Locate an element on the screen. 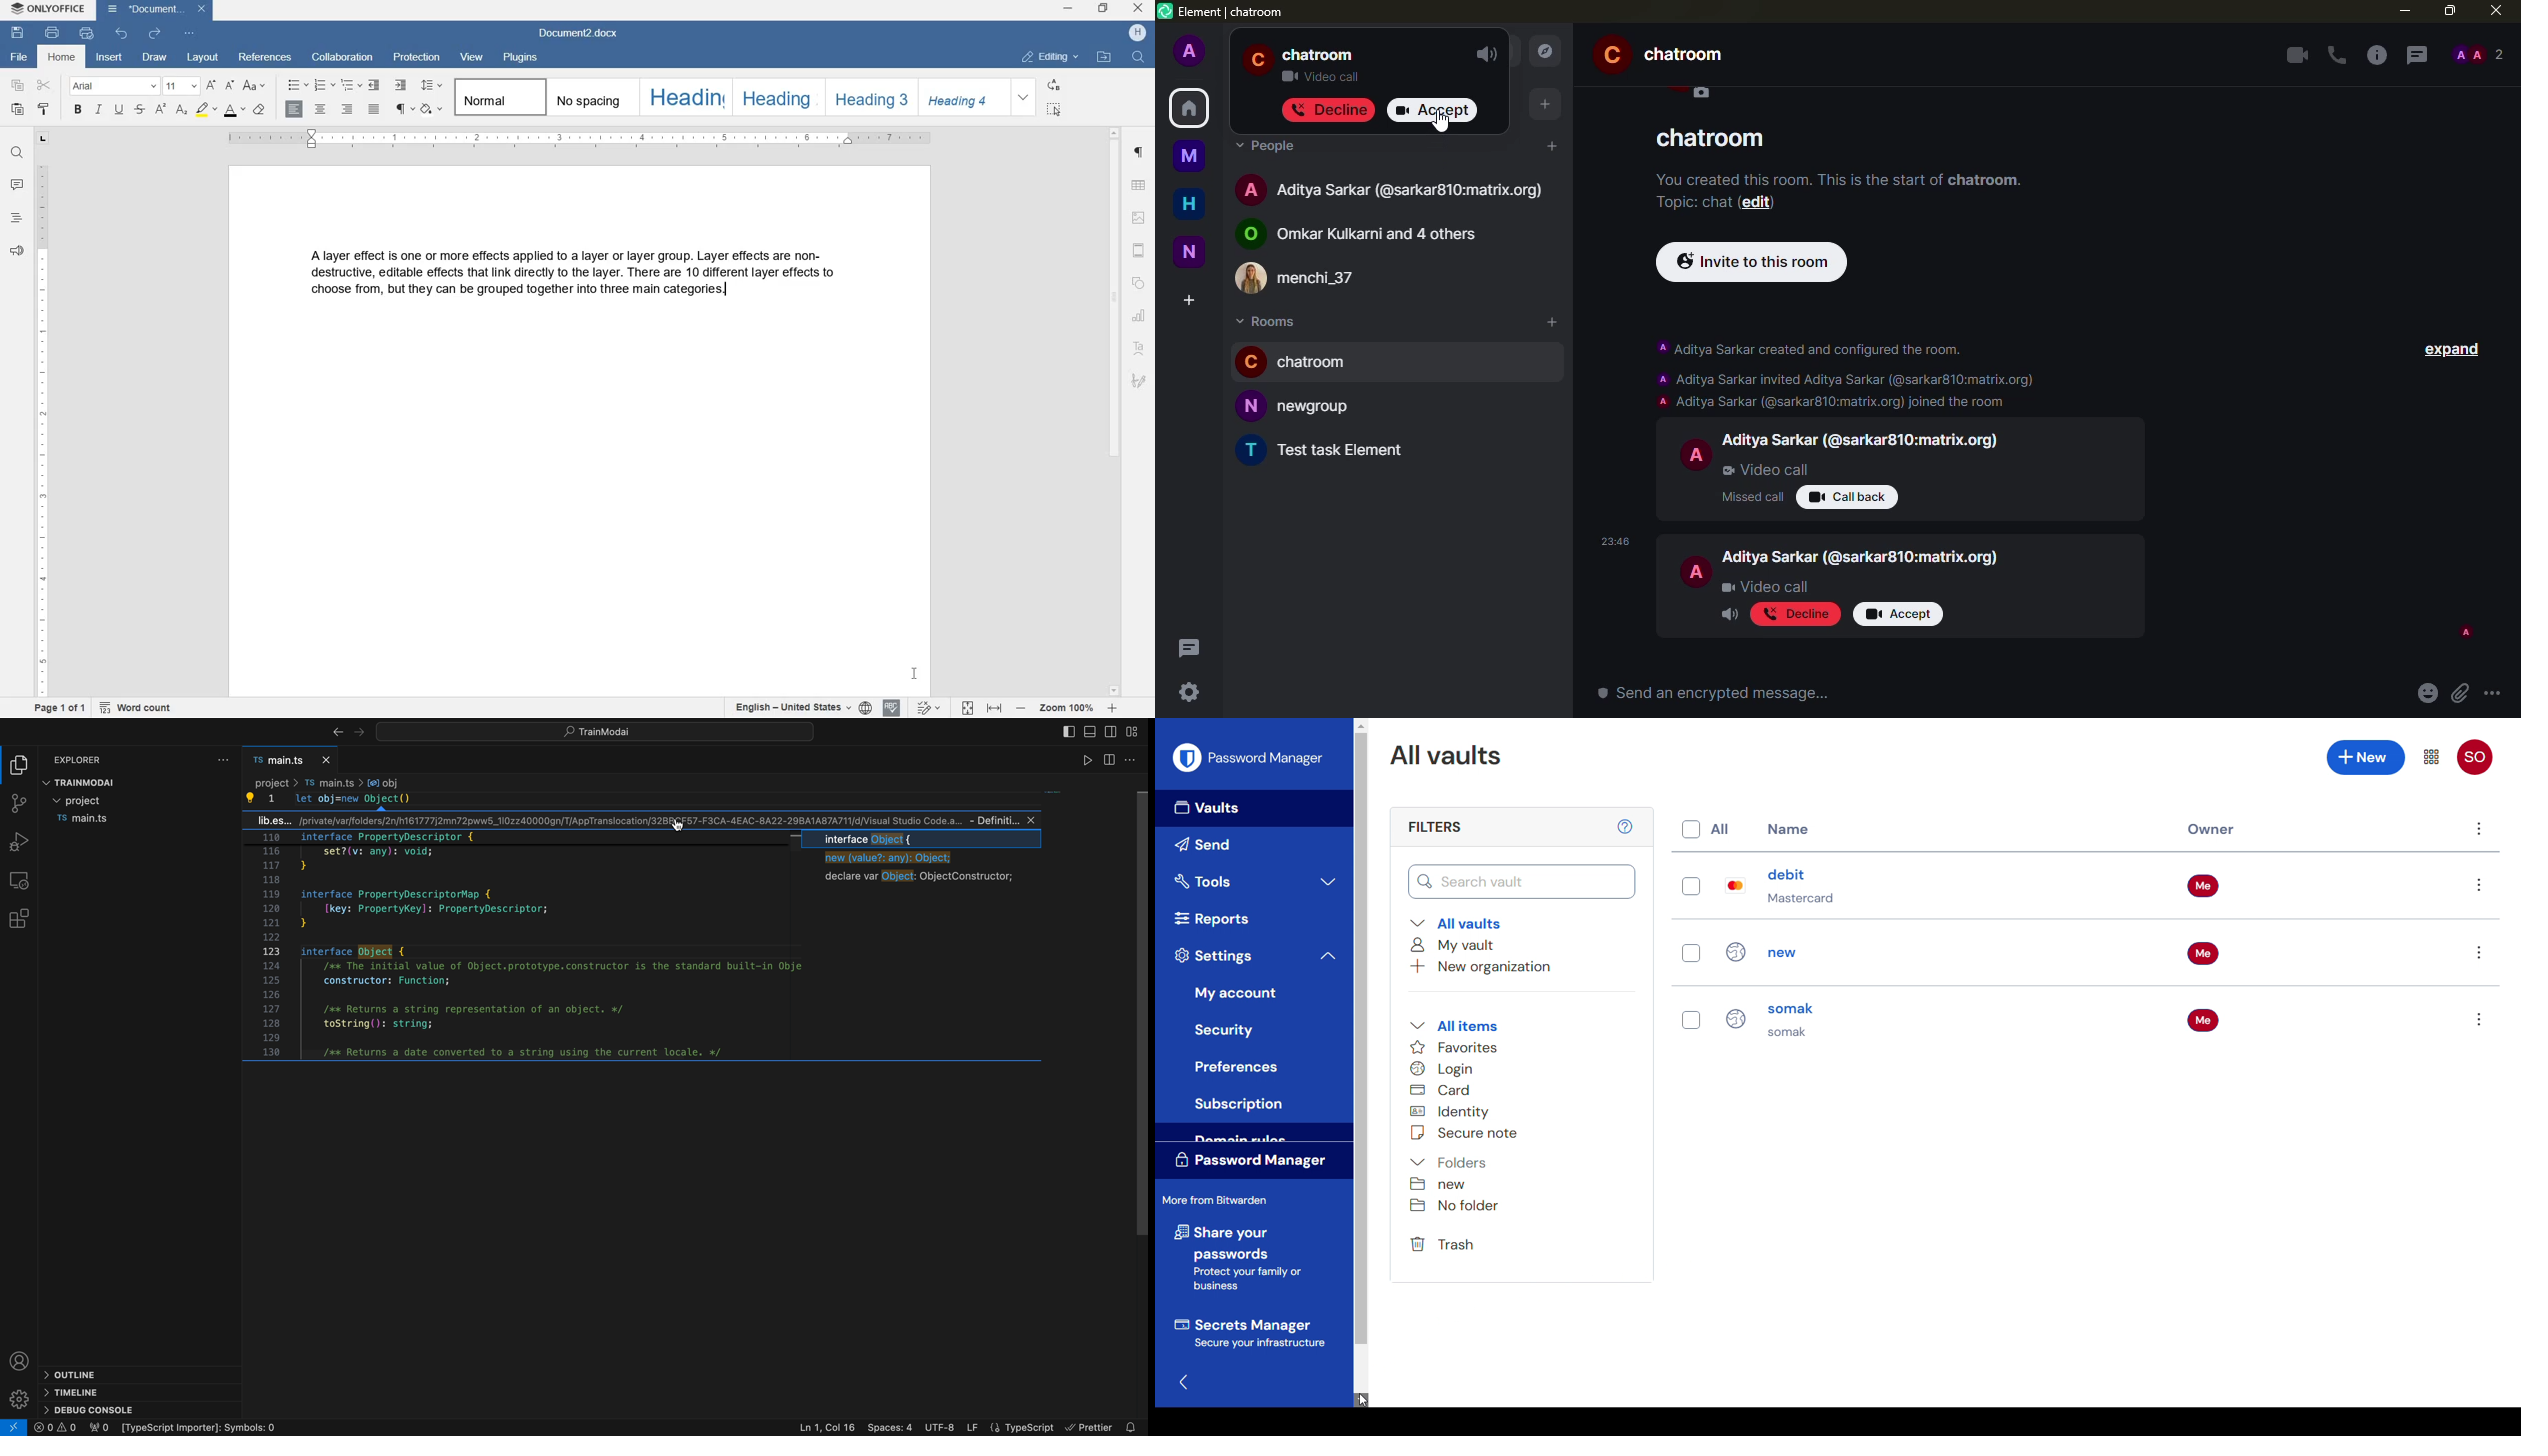 The image size is (2548, 1456). LF is located at coordinates (974, 1424).